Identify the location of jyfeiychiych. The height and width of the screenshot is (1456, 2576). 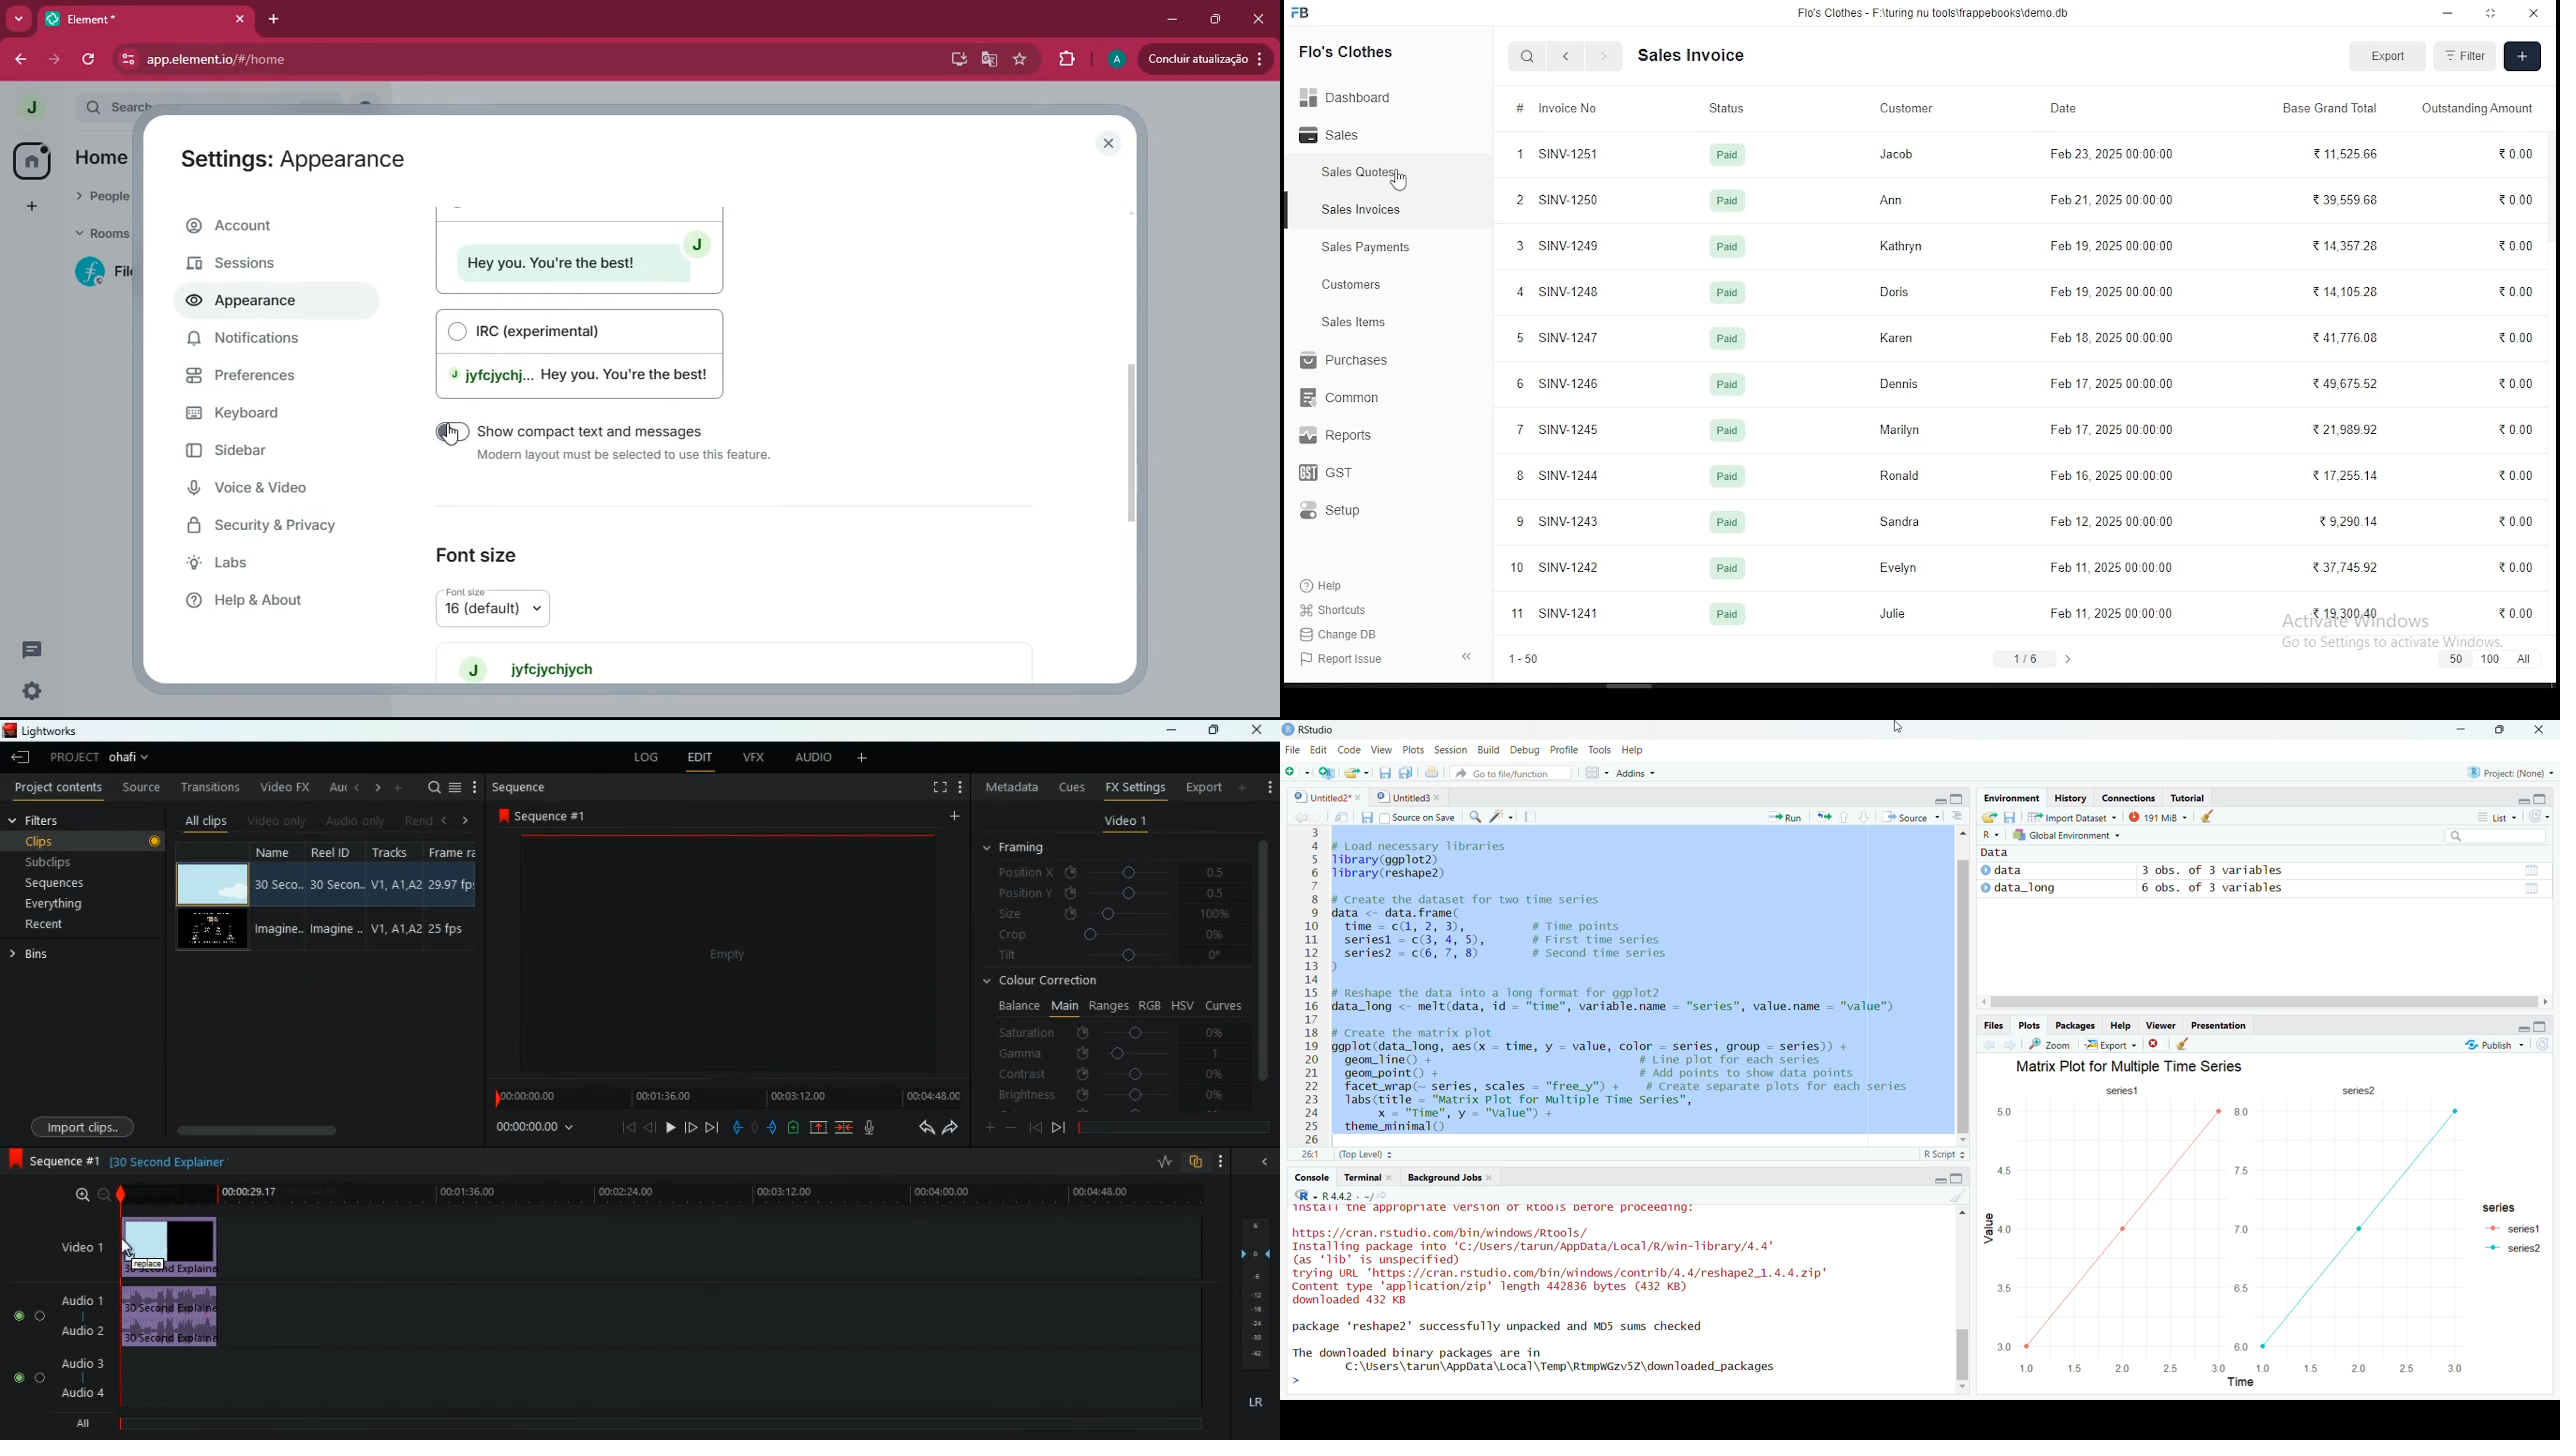
(541, 668).